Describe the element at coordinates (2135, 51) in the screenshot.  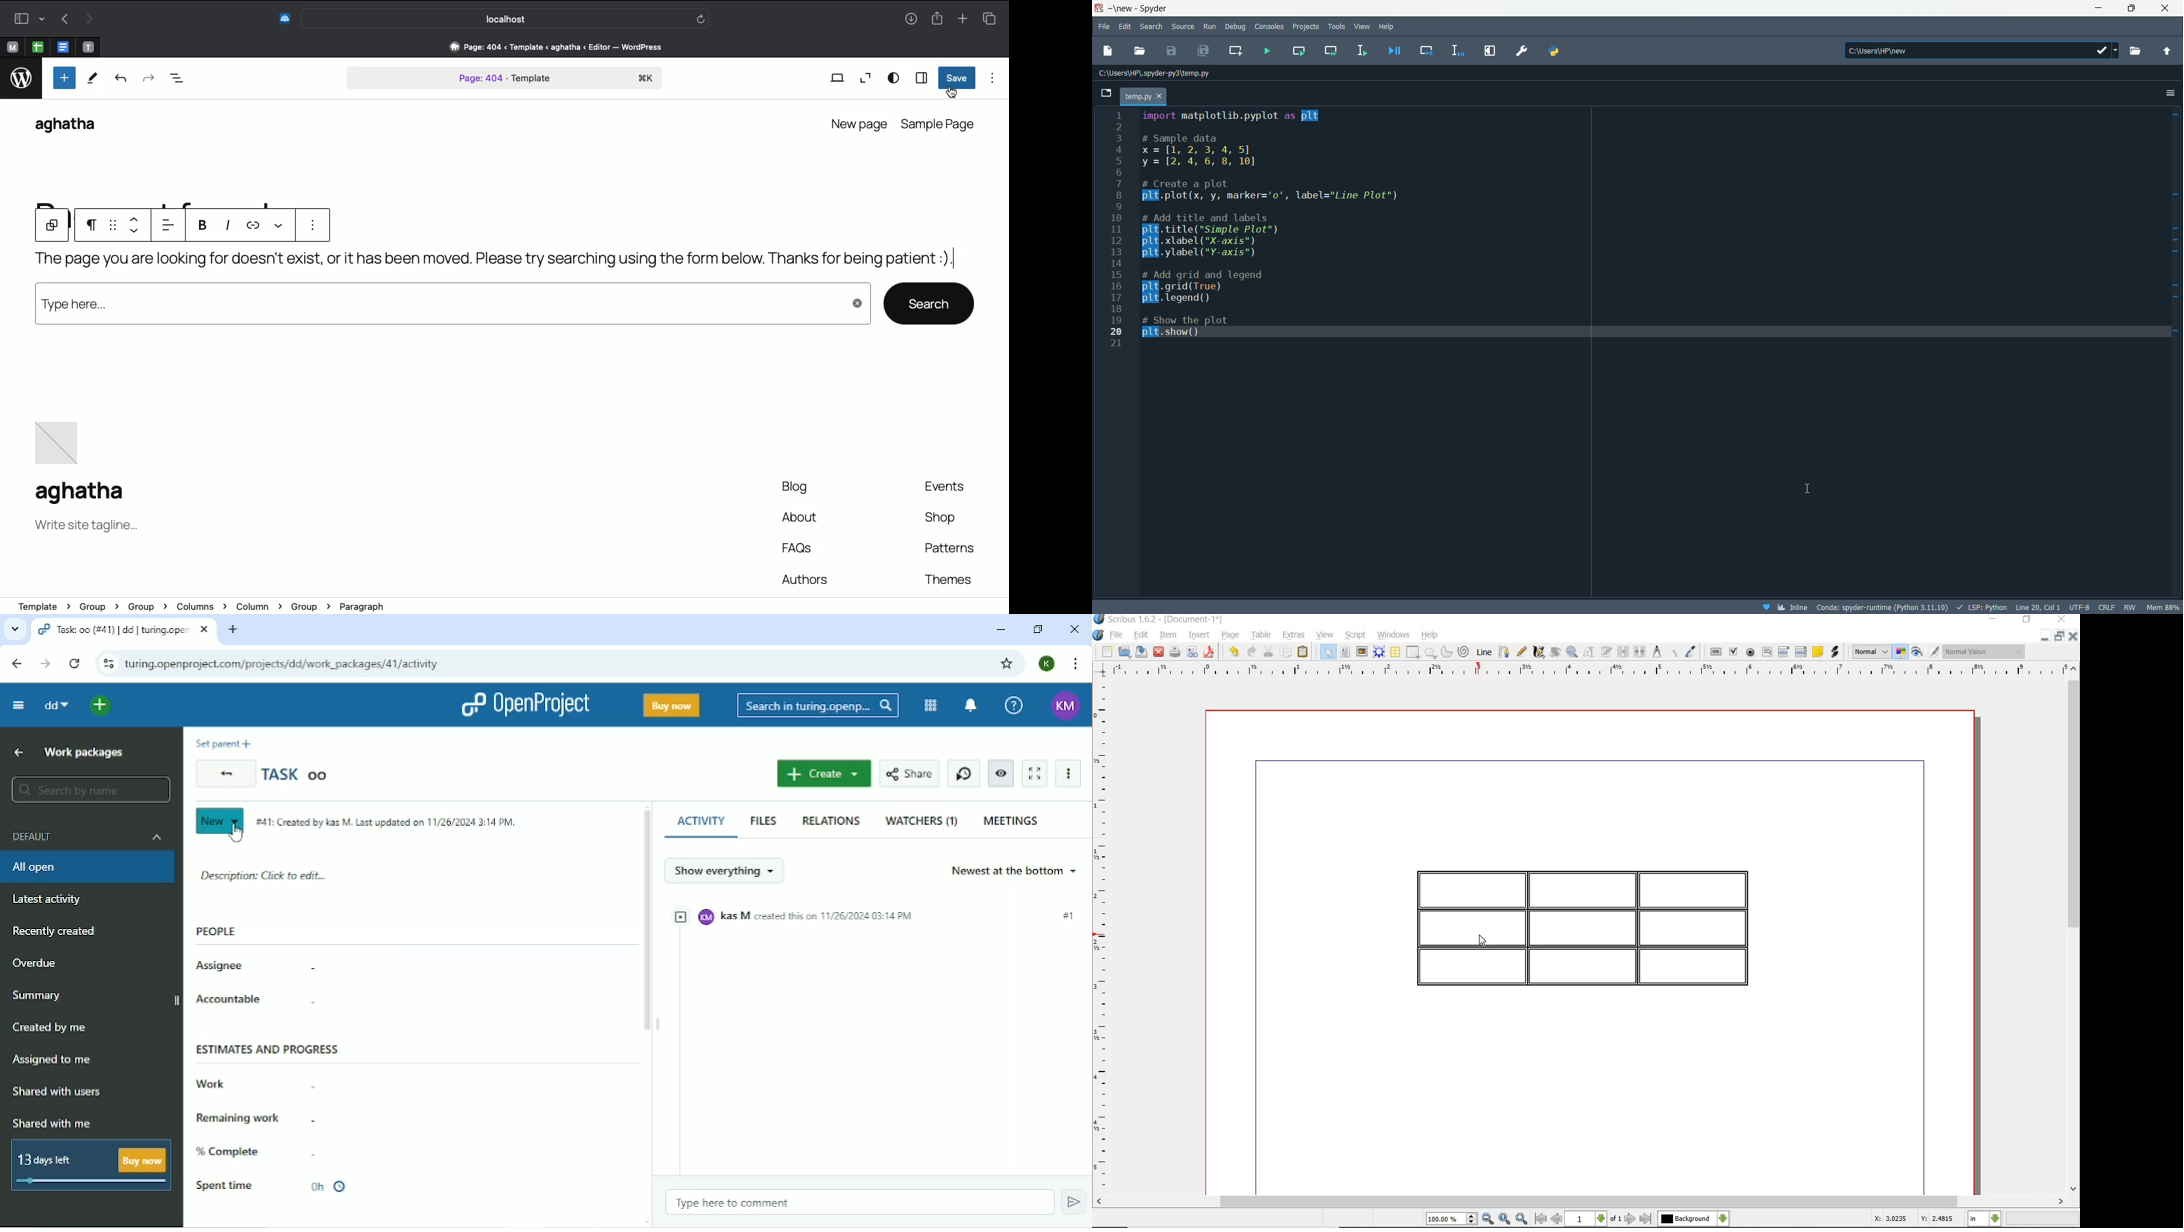
I see `browse directory` at that location.